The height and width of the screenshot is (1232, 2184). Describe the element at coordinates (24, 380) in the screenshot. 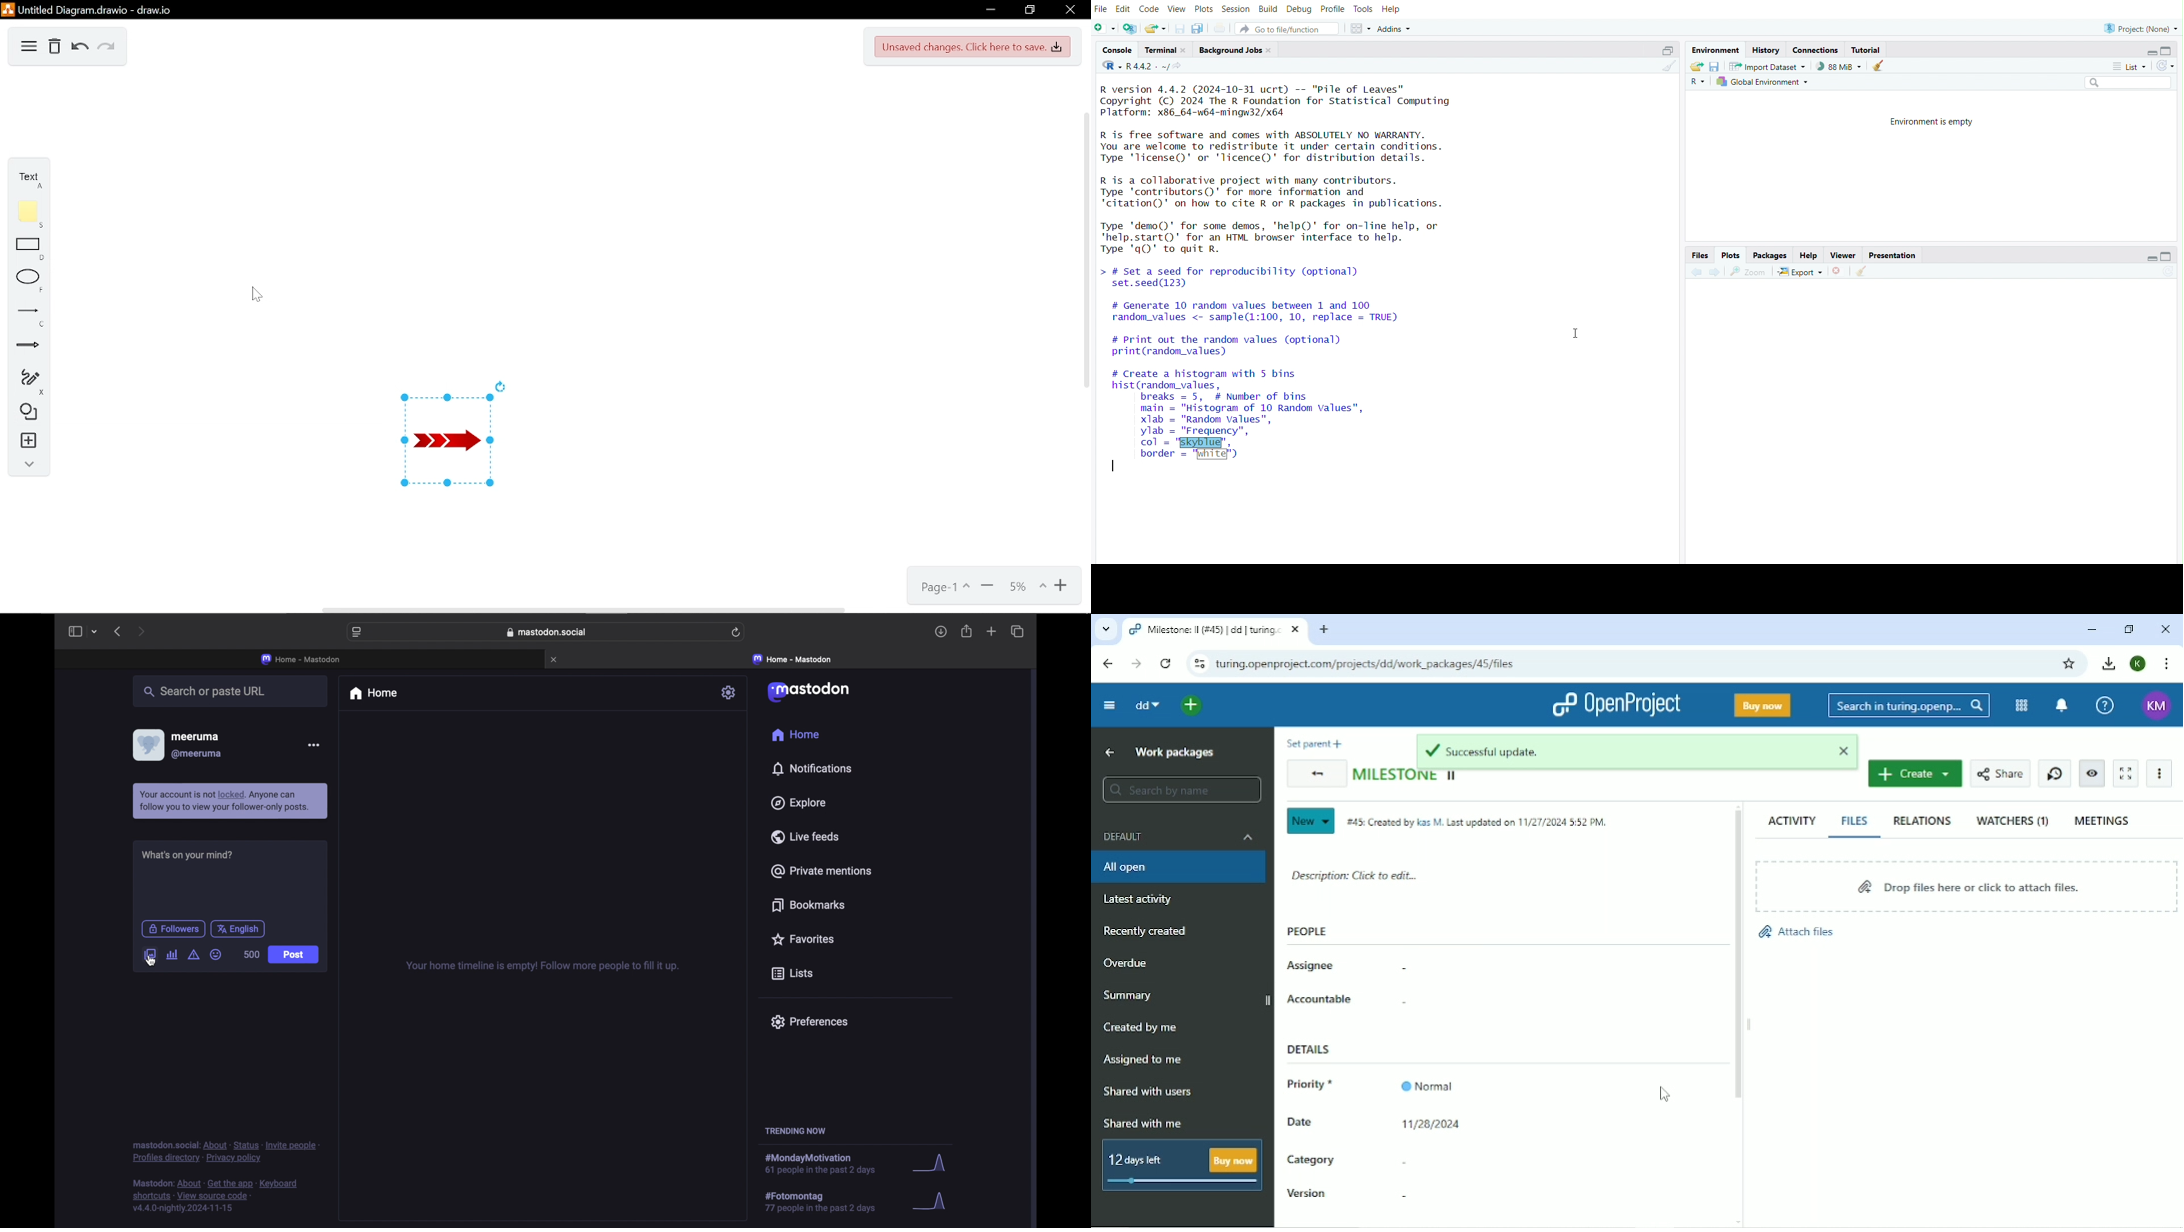

I see `Freehand` at that location.